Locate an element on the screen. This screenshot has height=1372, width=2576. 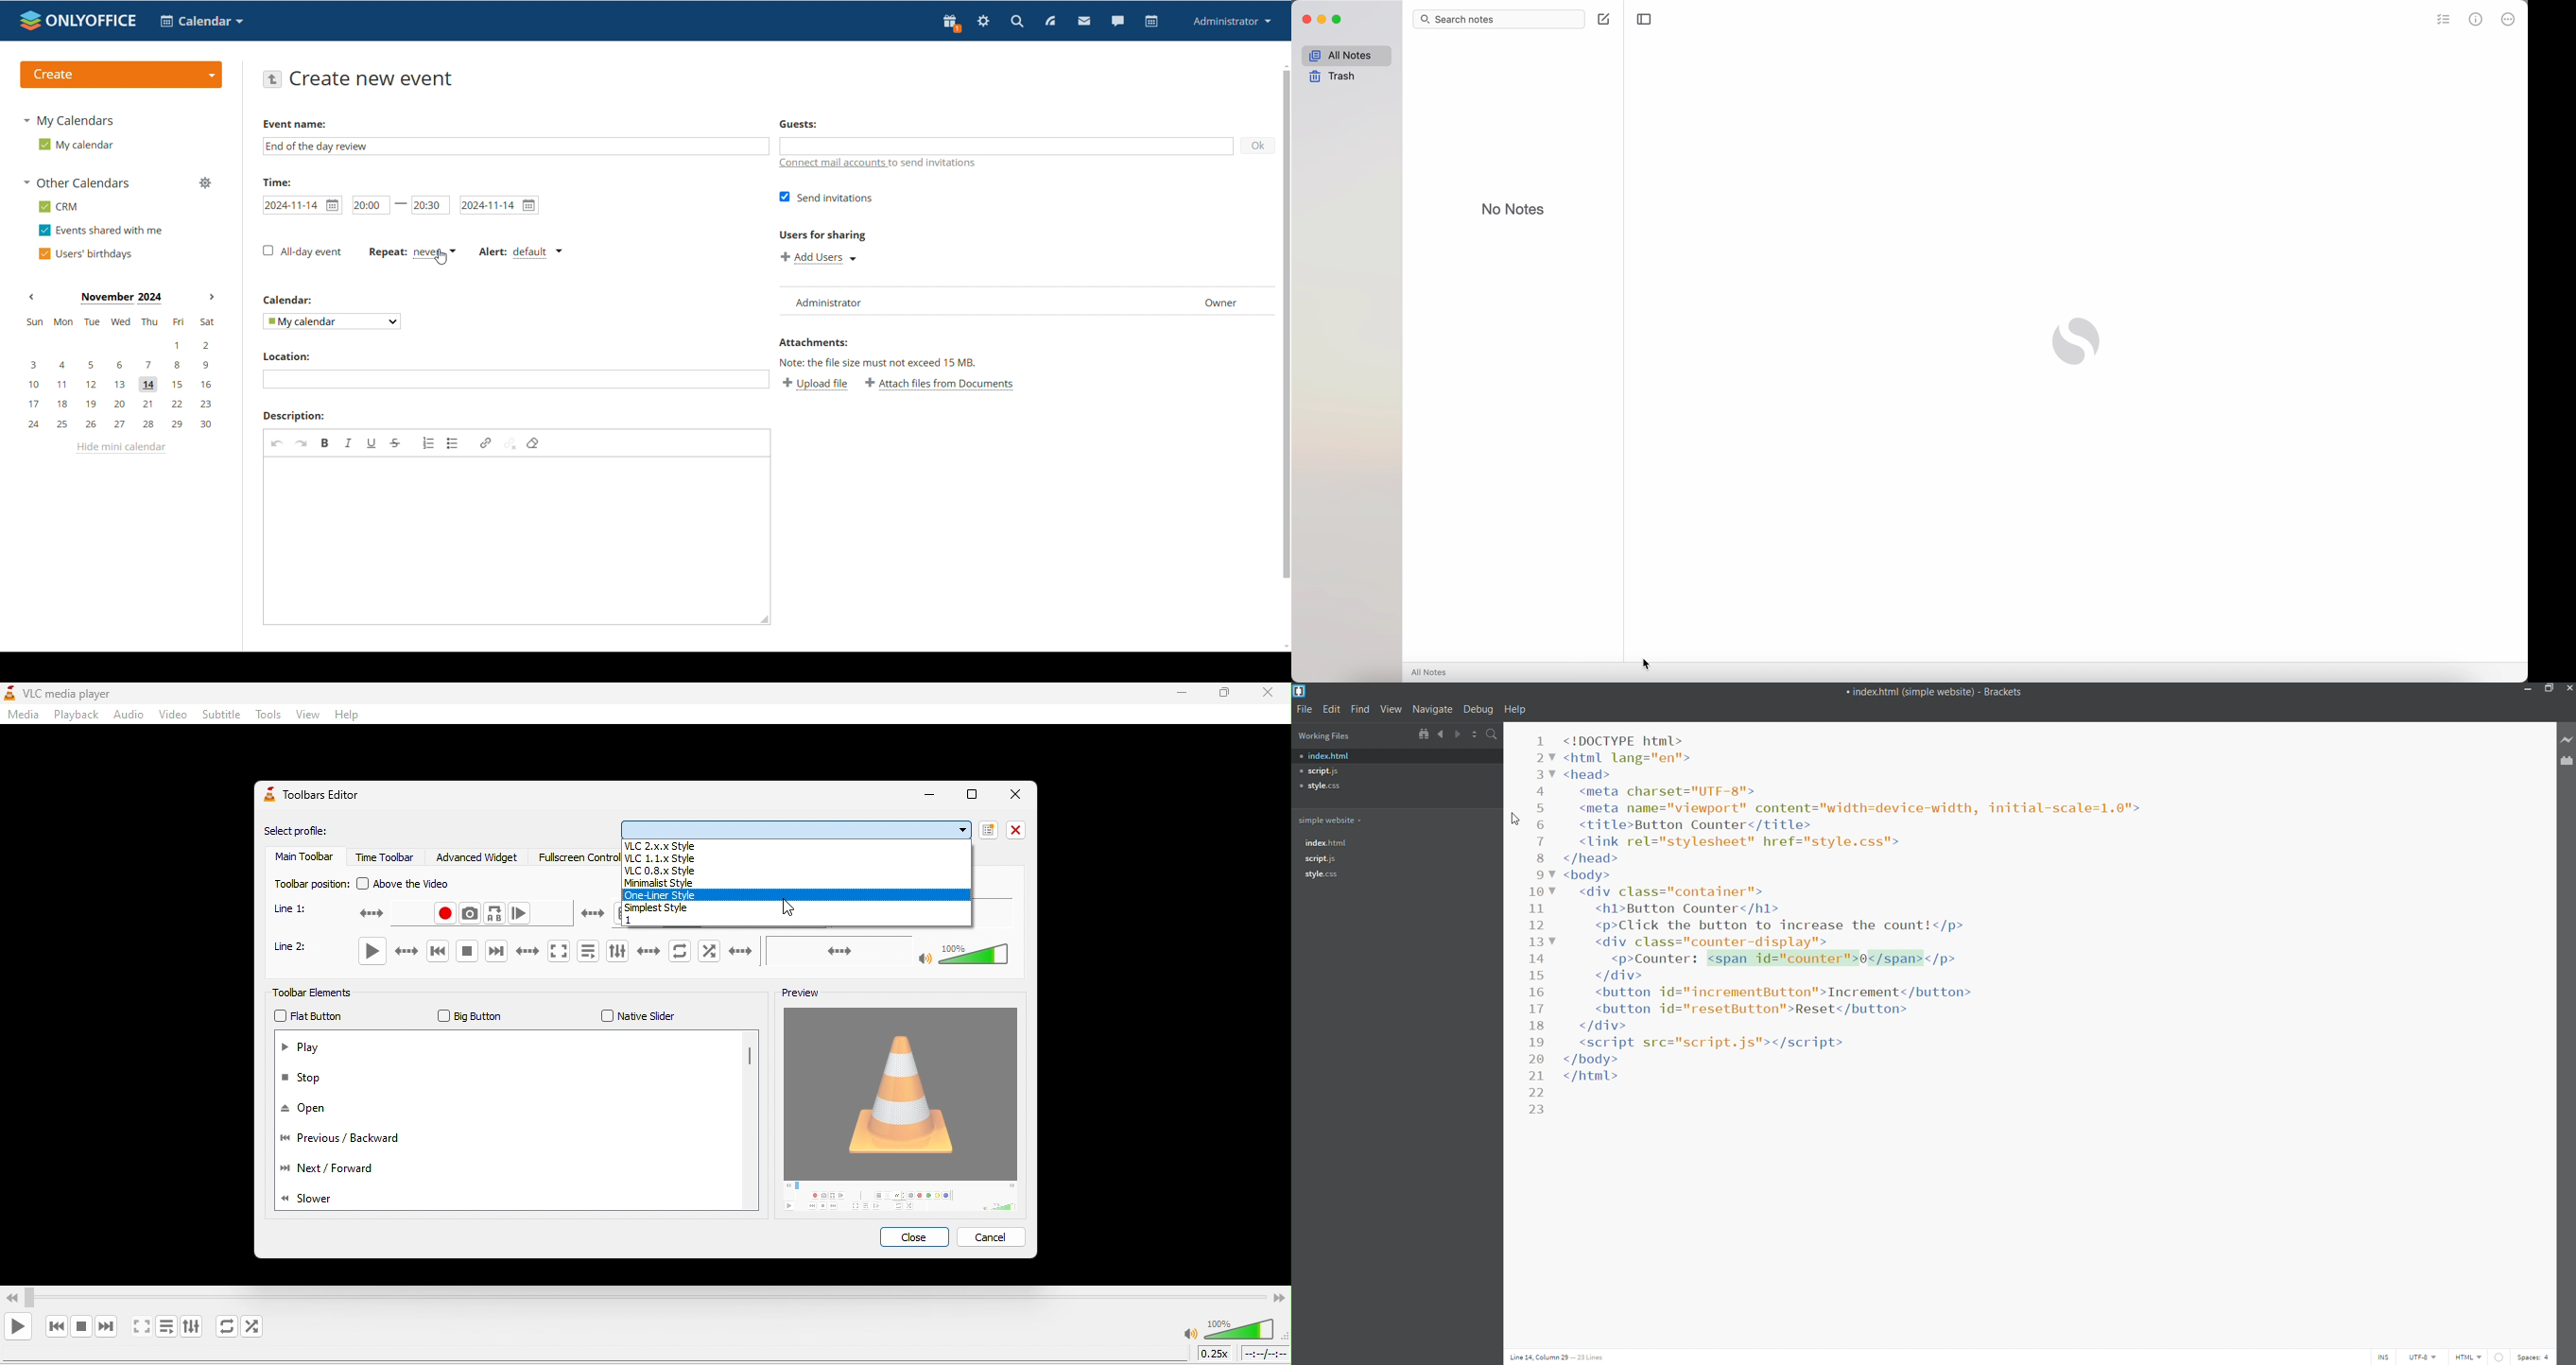
insert/remove bulleted list is located at coordinates (453, 443).